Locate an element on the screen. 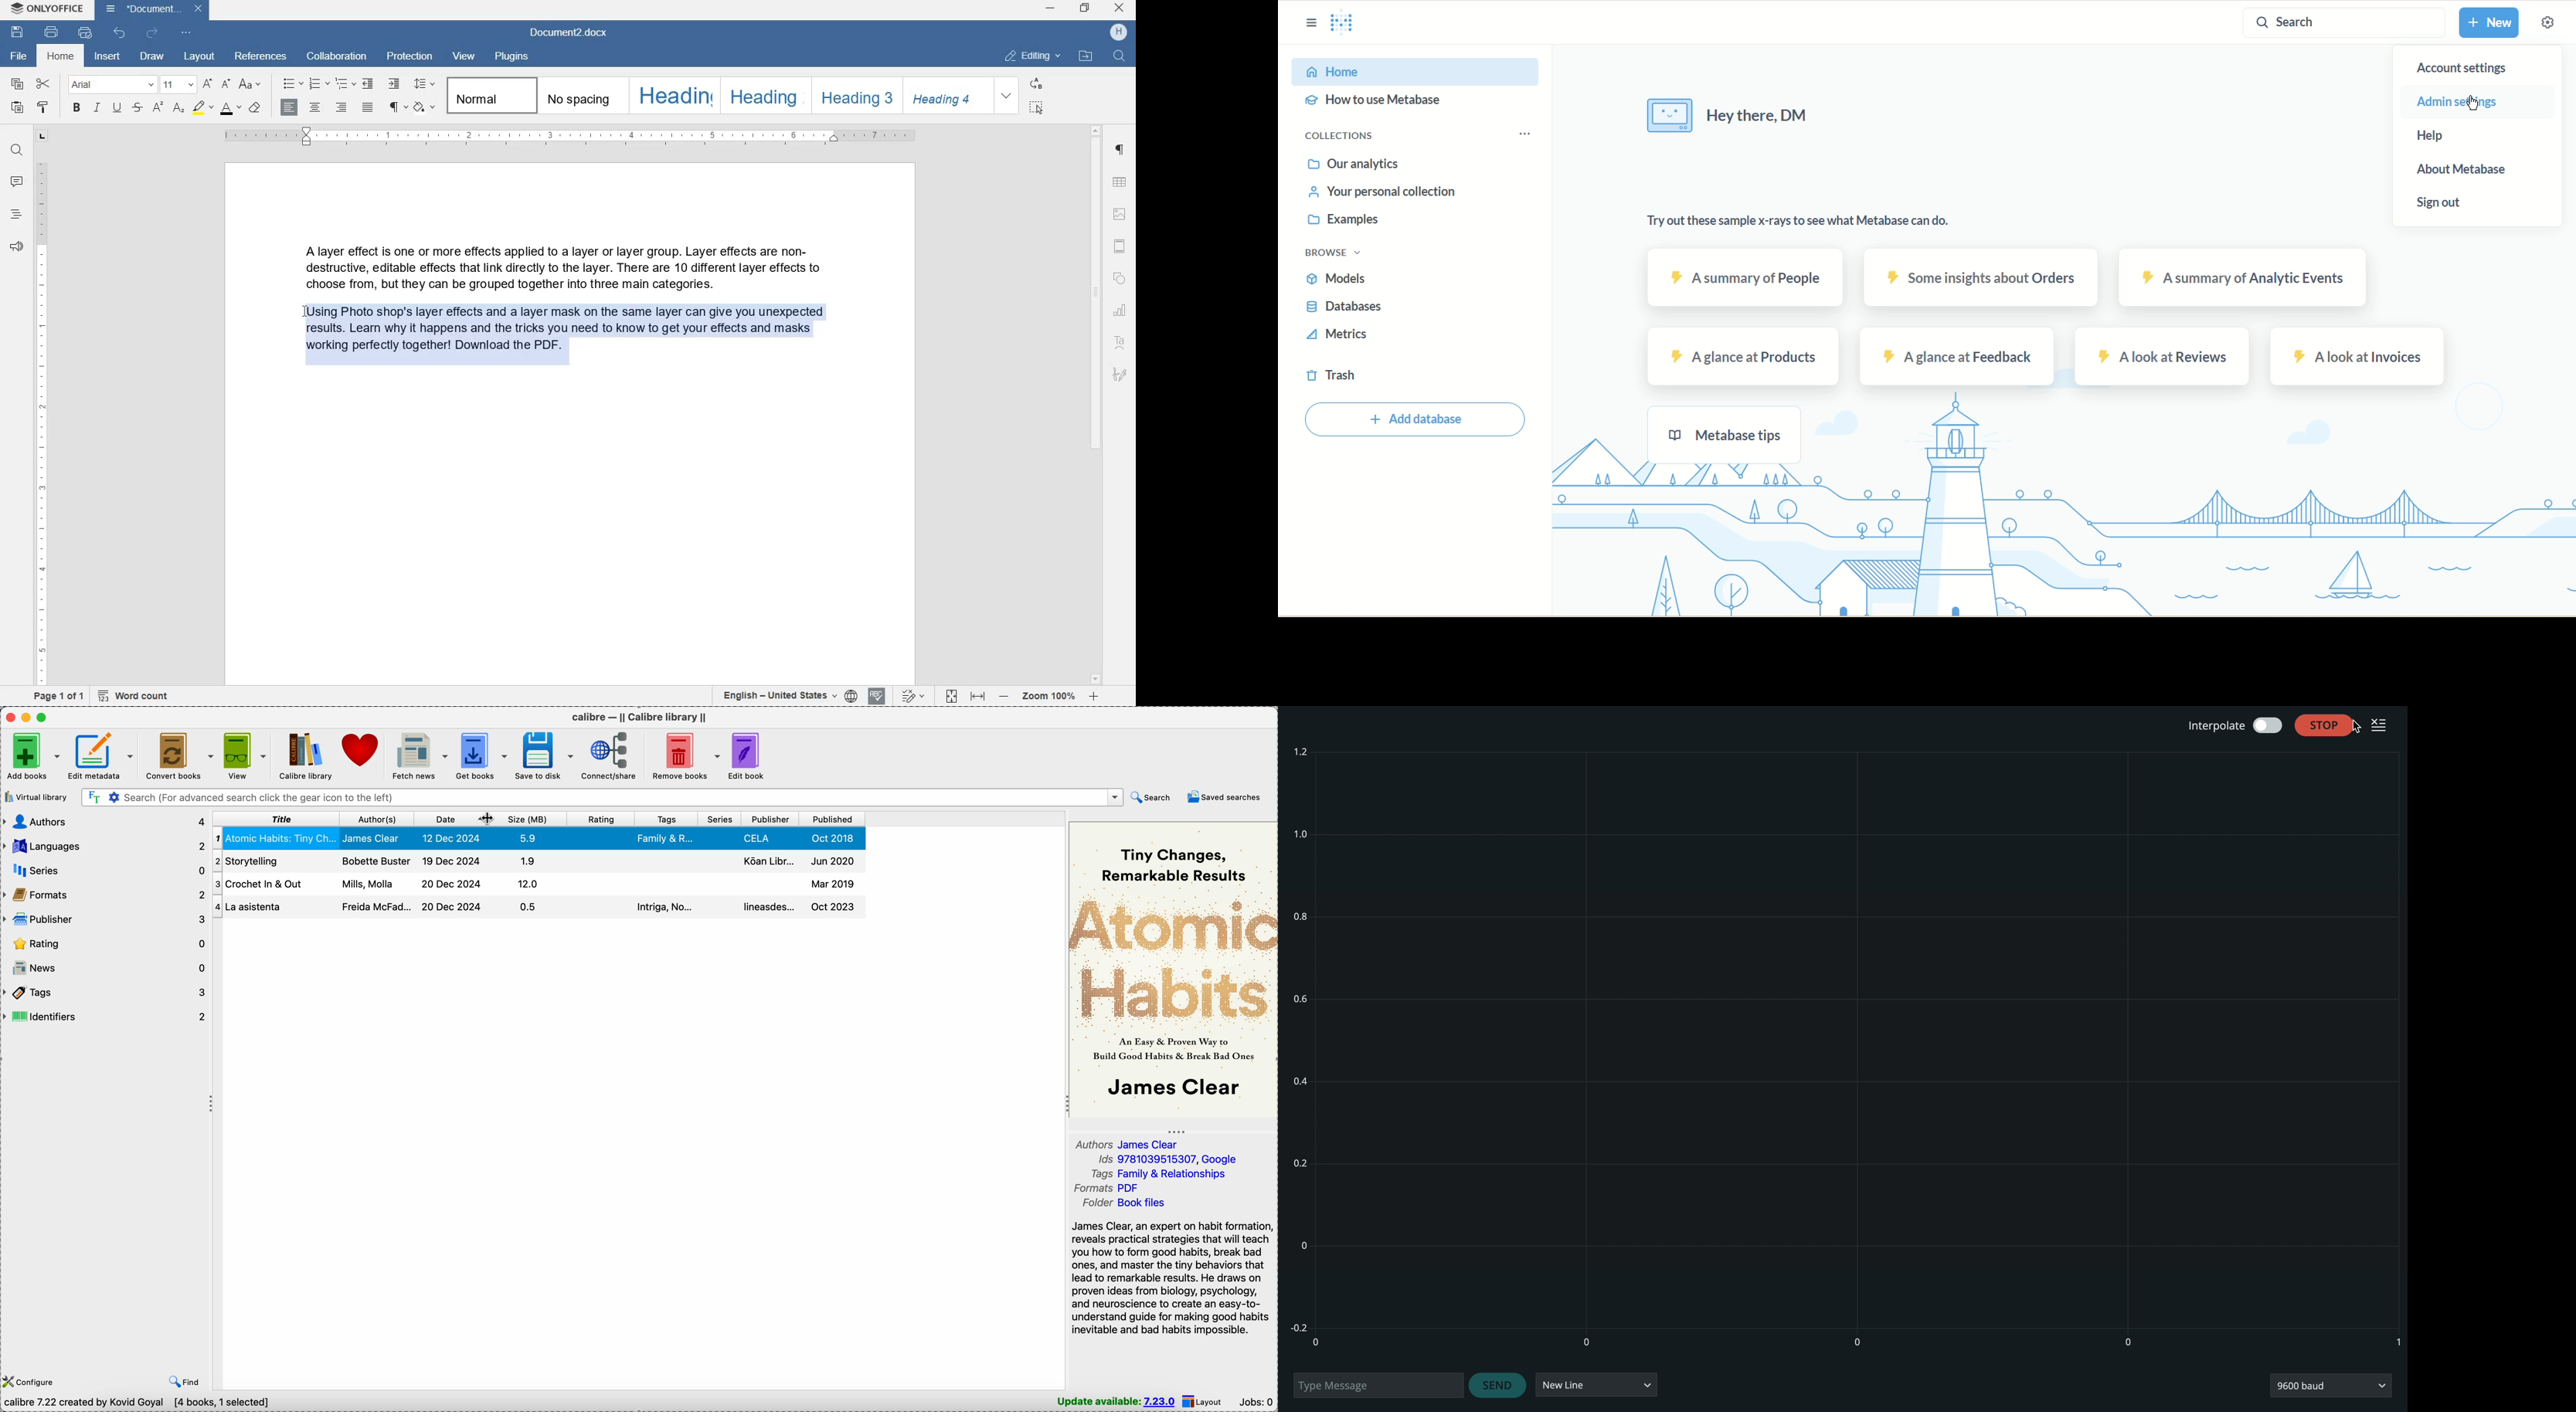 Image resolution: width=2576 pixels, height=1428 pixels. CUT is located at coordinates (44, 84).